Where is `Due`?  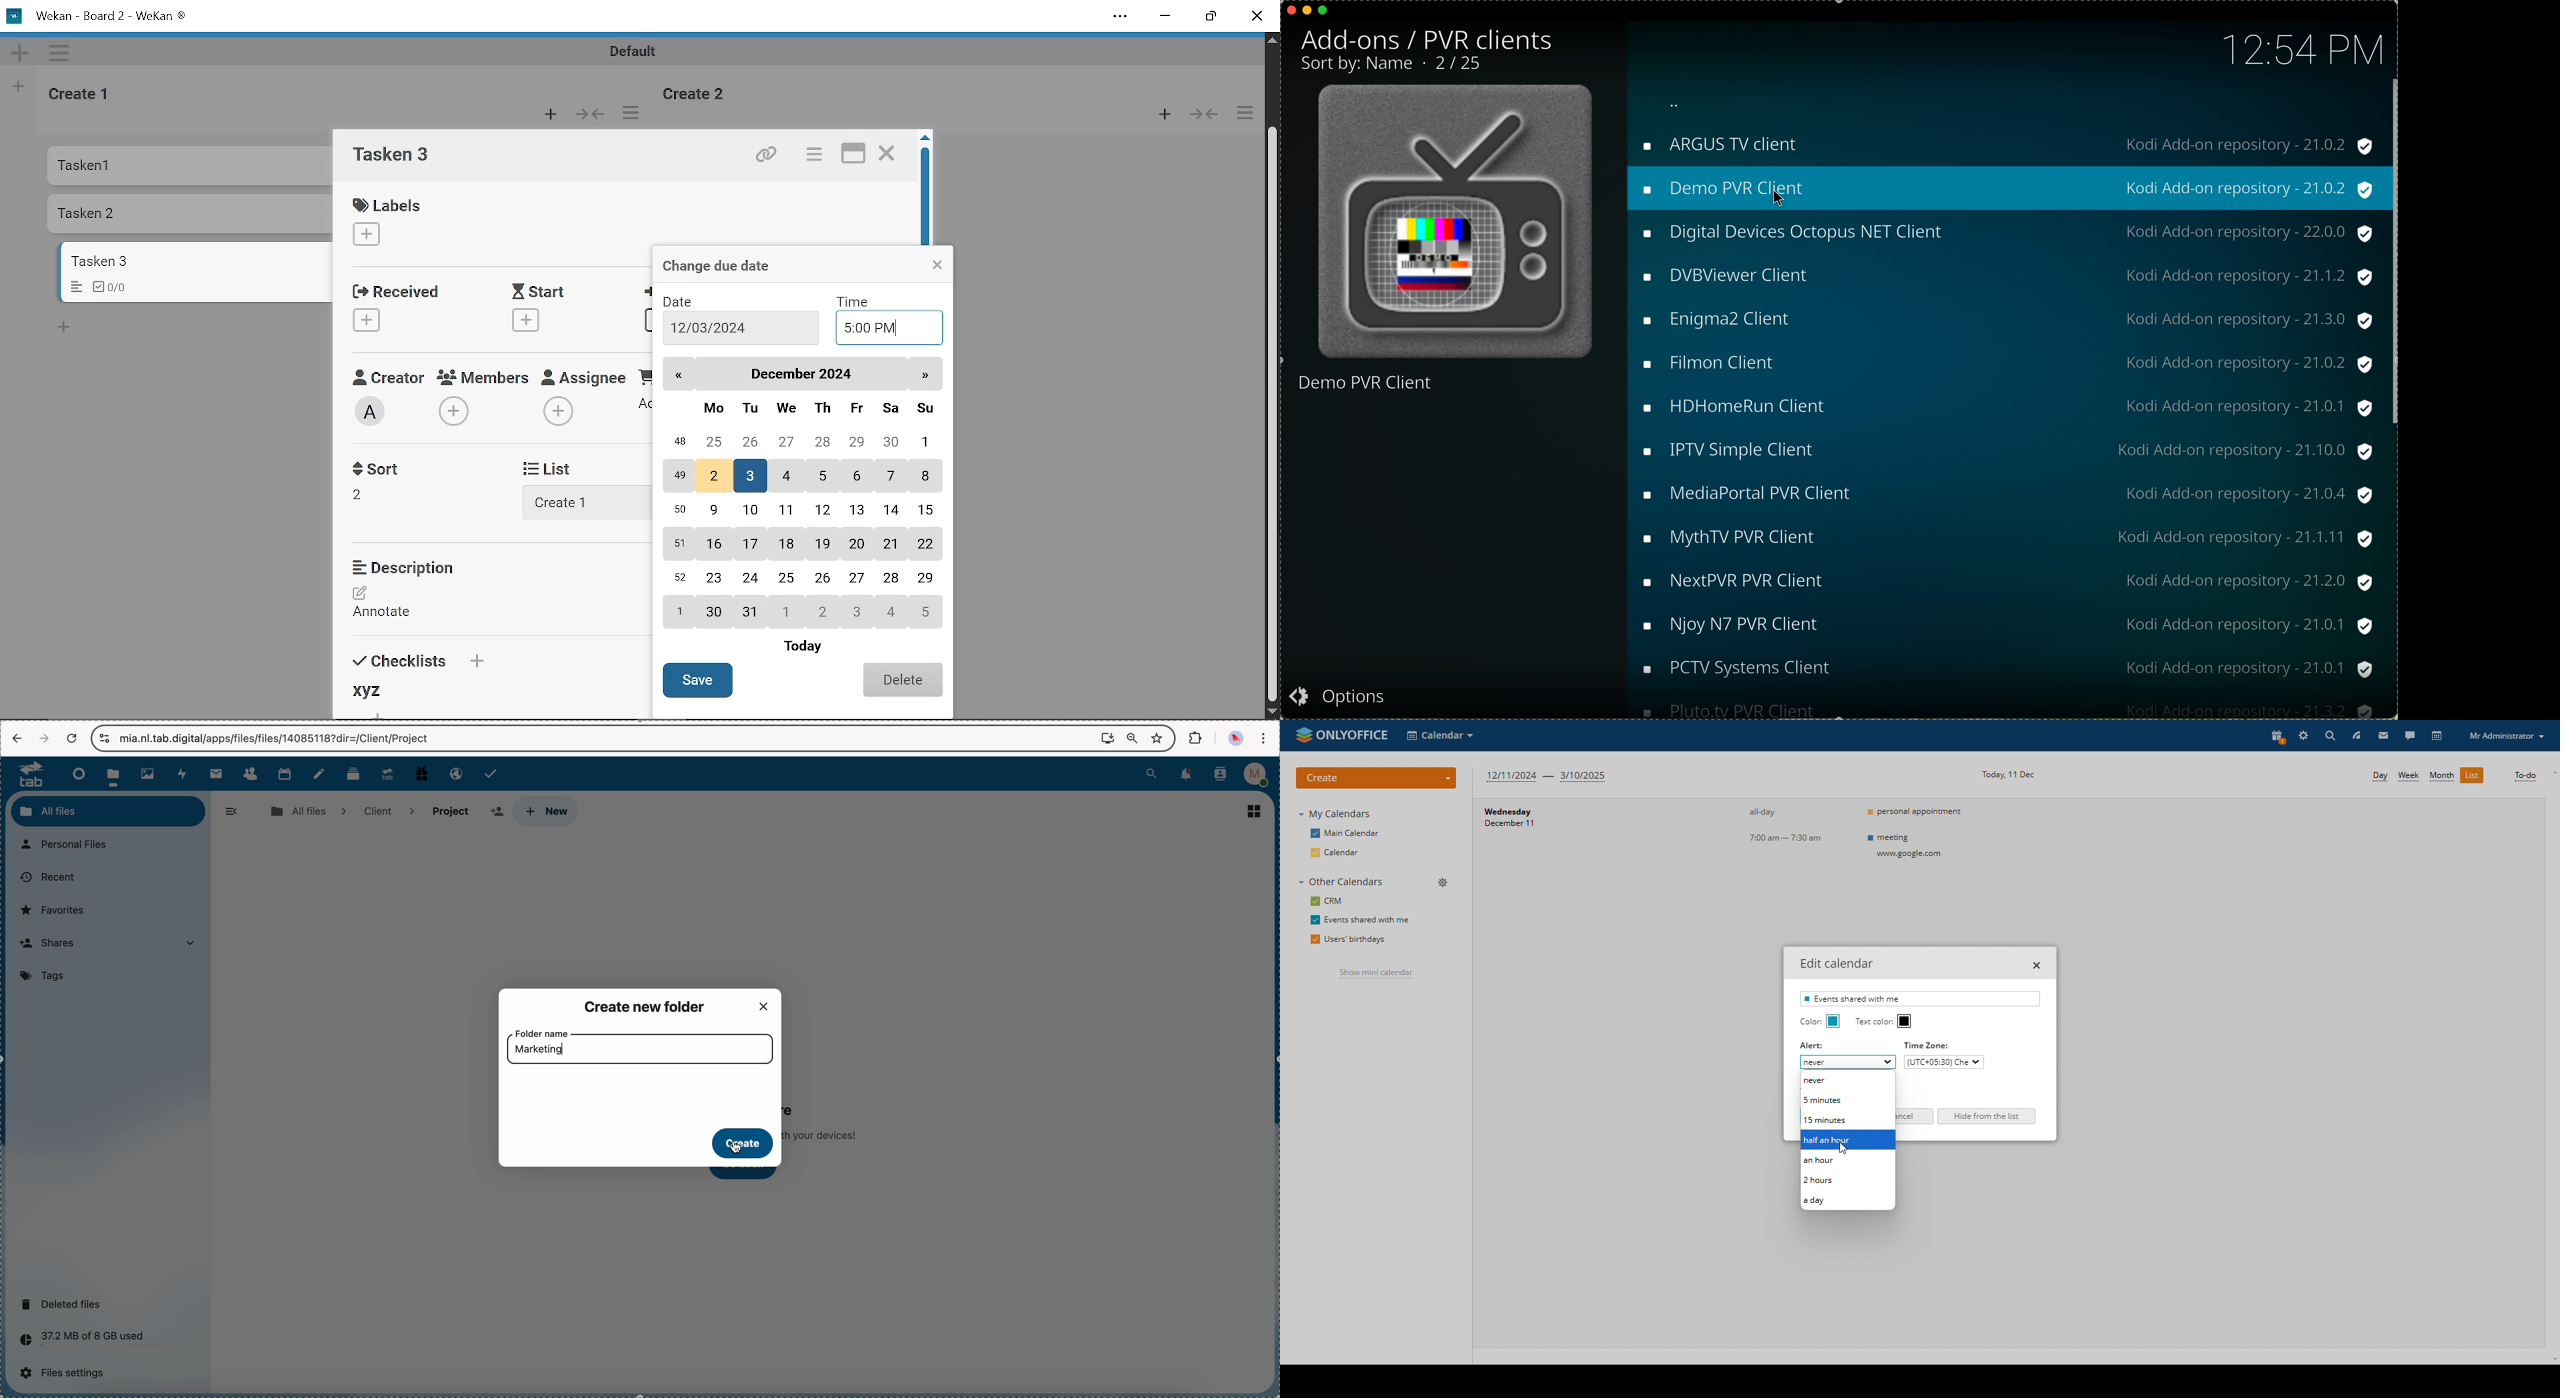
Due is located at coordinates (650, 293).